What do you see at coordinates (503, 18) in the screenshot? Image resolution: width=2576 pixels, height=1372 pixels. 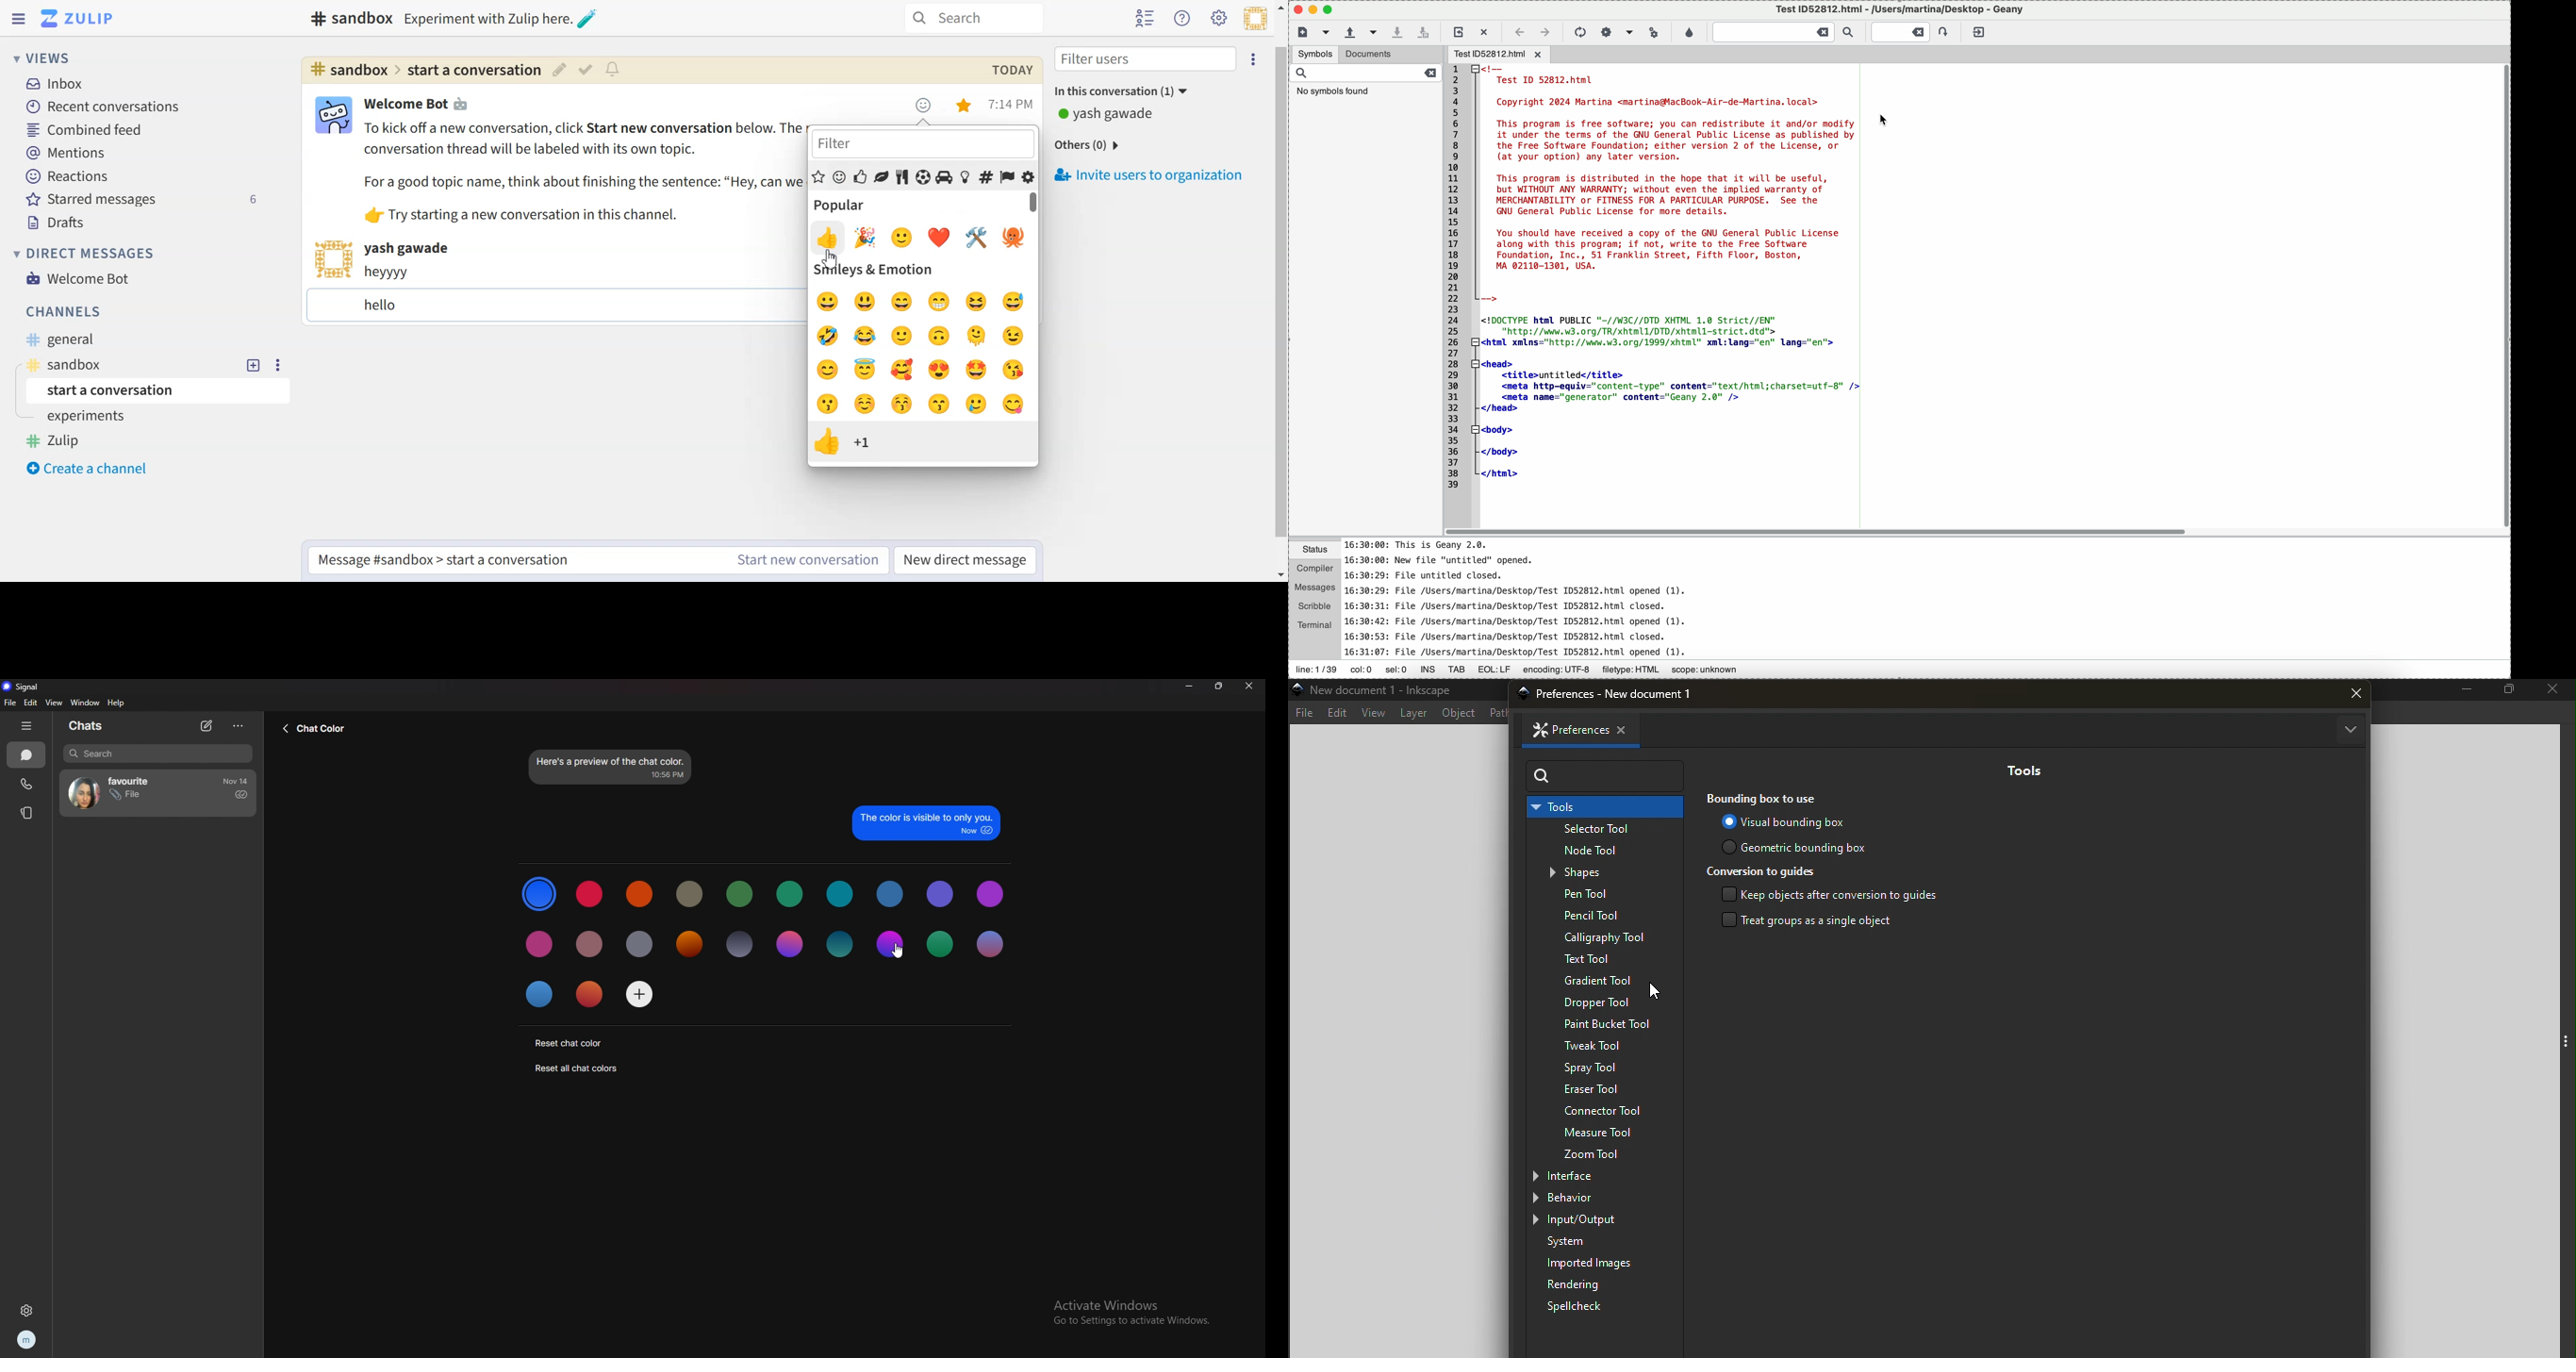 I see `` at bounding box center [503, 18].